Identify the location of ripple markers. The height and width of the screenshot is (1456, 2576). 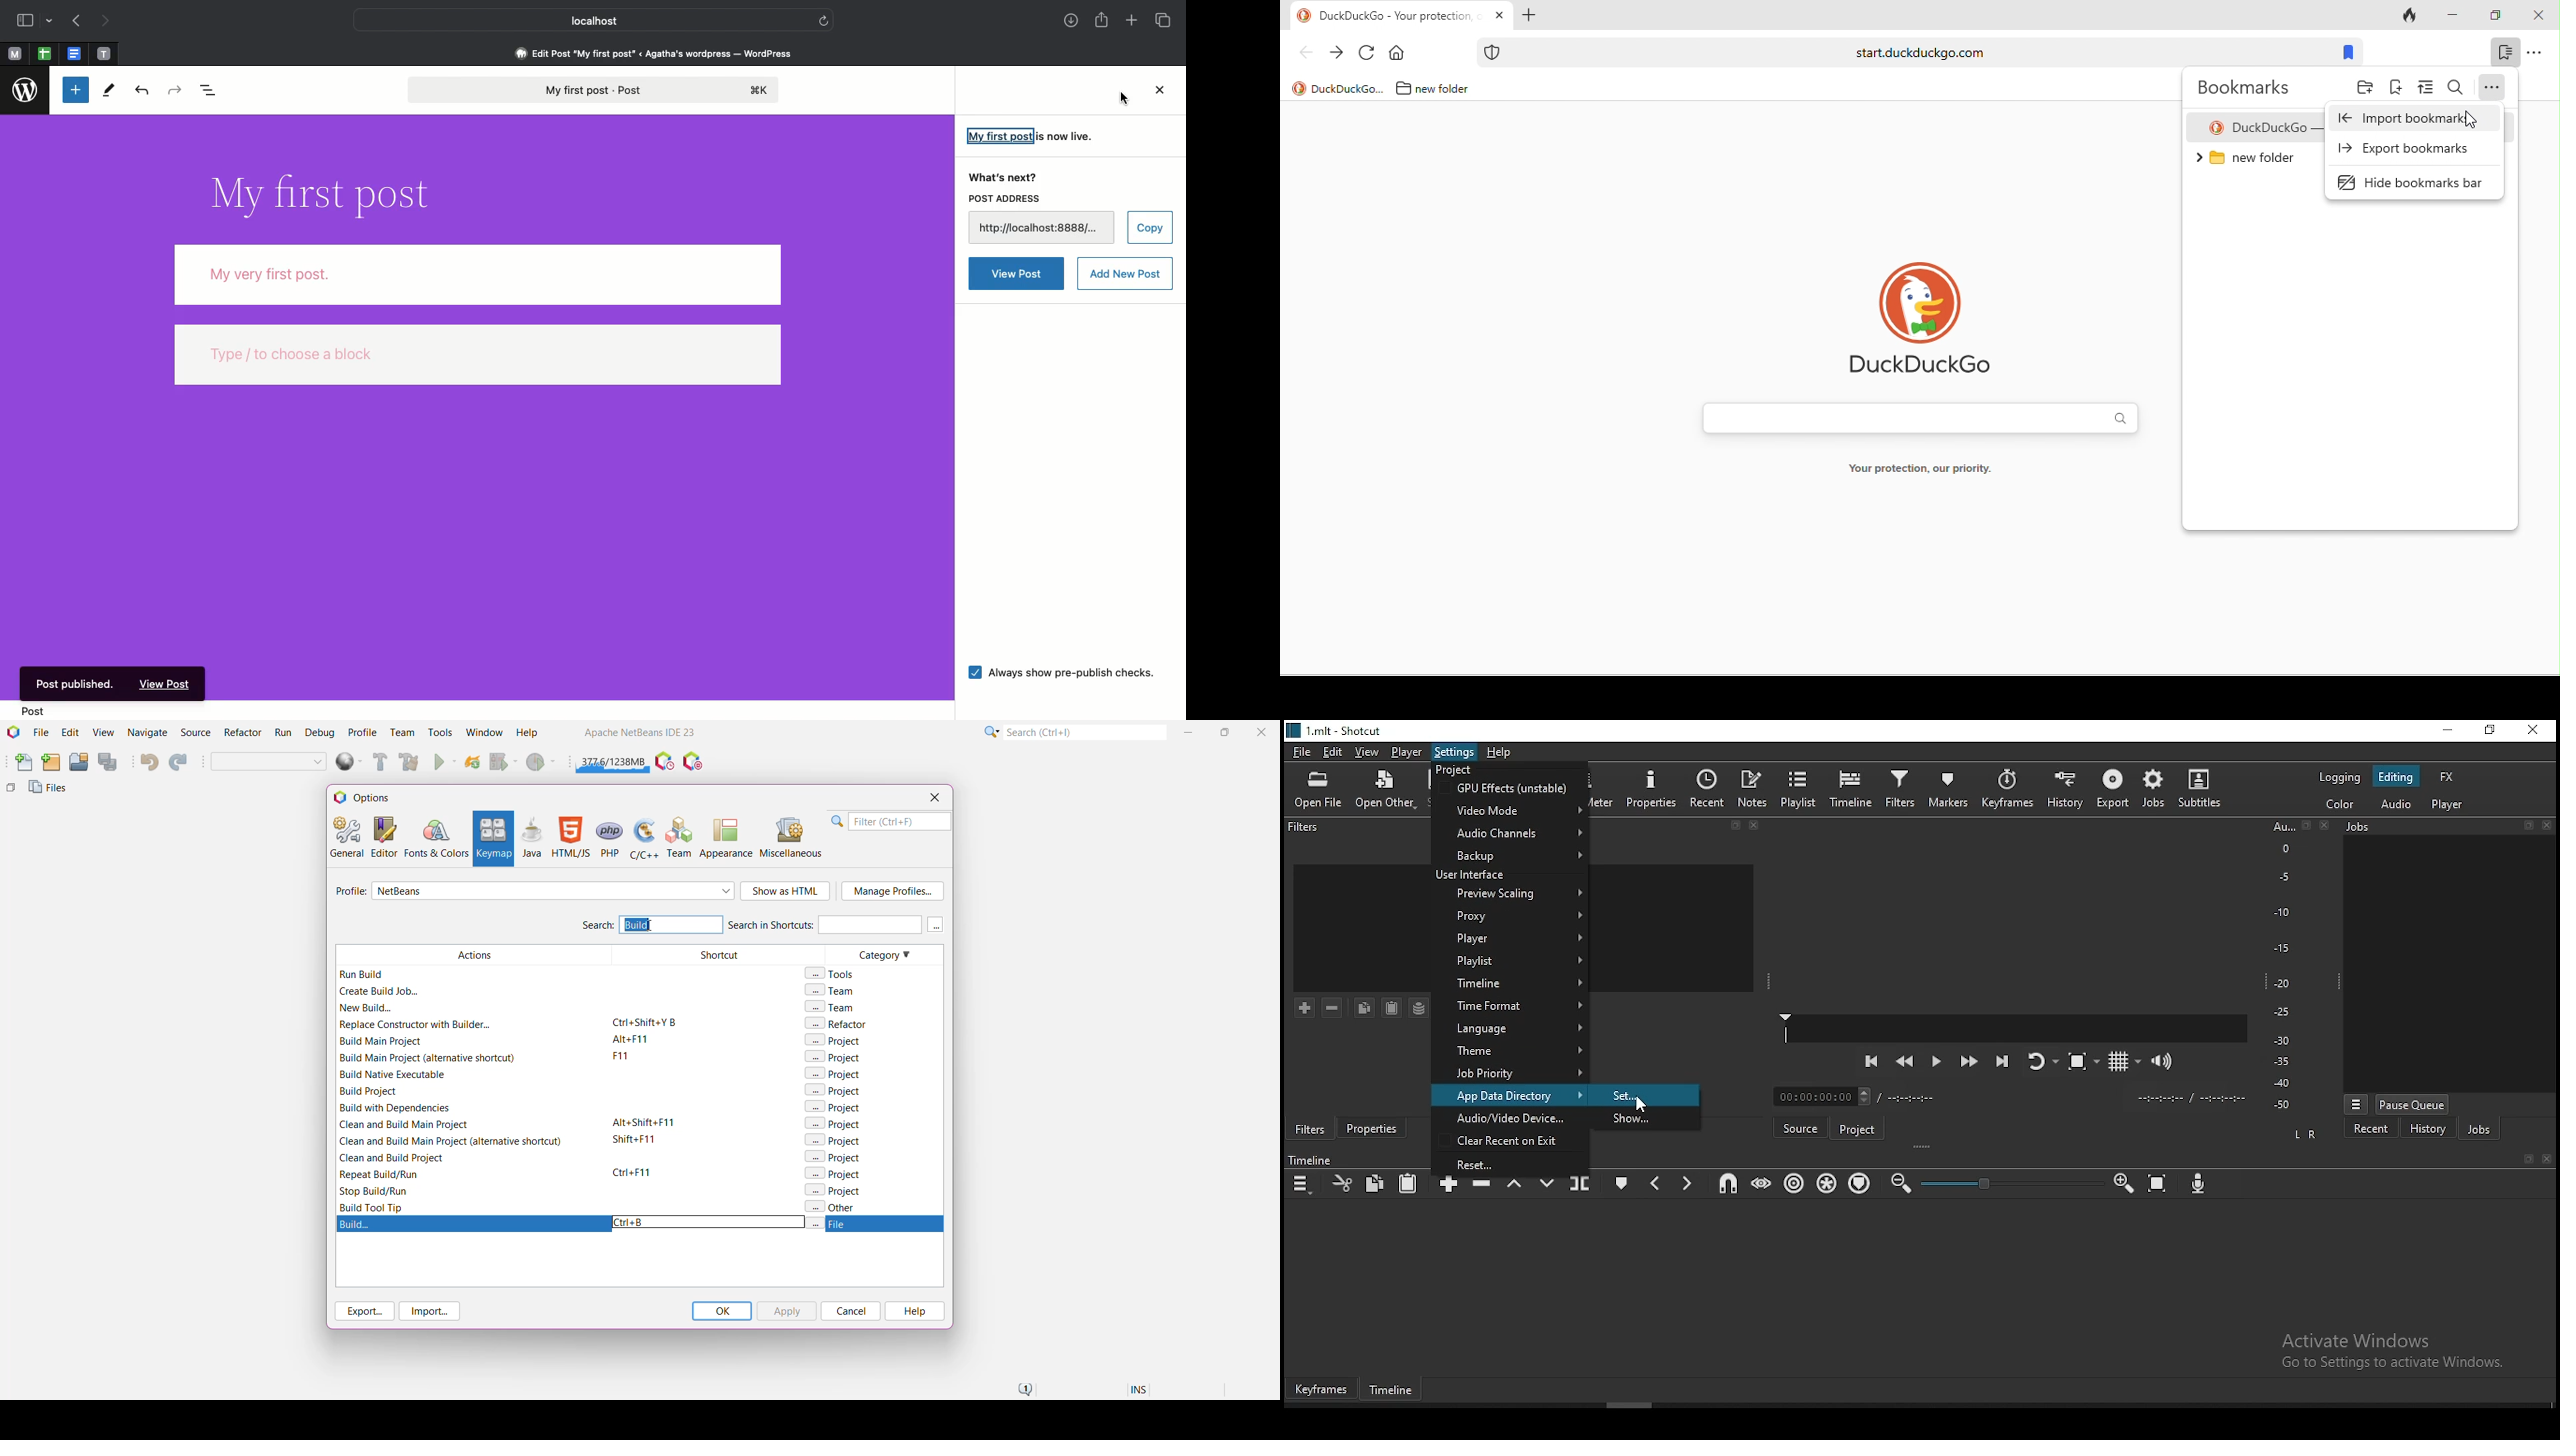
(1859, 1184).